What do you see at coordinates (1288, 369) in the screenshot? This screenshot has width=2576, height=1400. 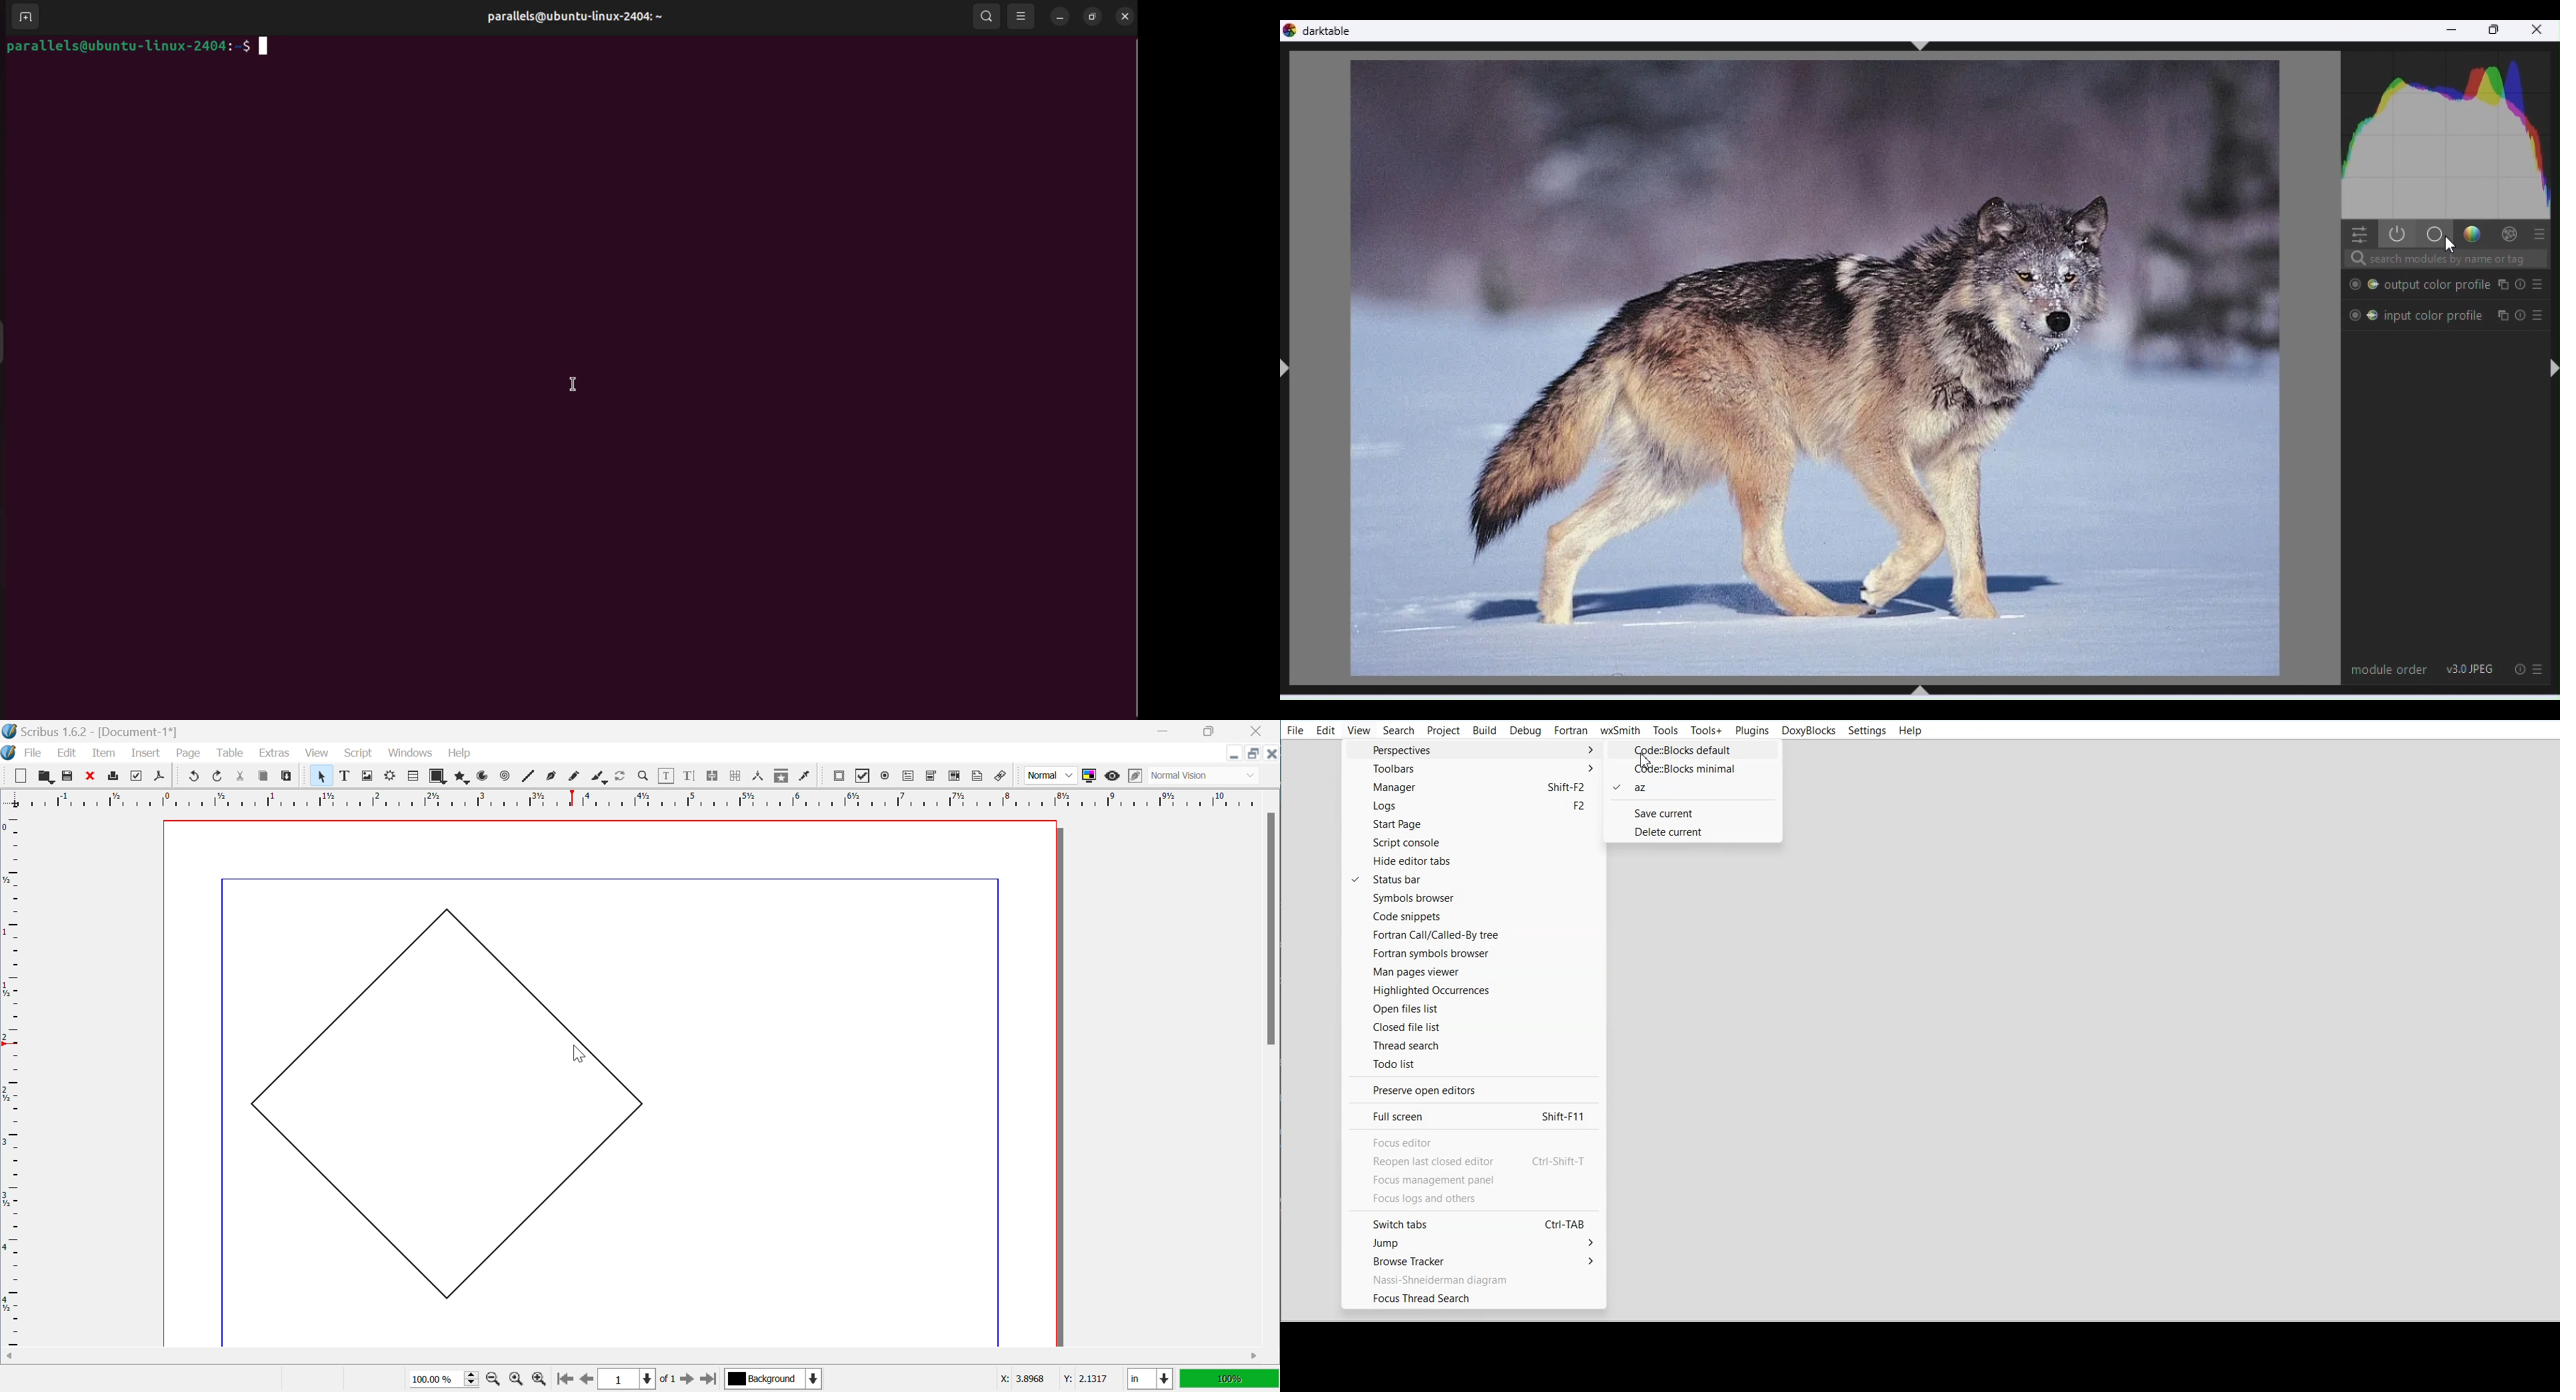 I see `ctrl+shift+l` at bounding box center [1288, 369].